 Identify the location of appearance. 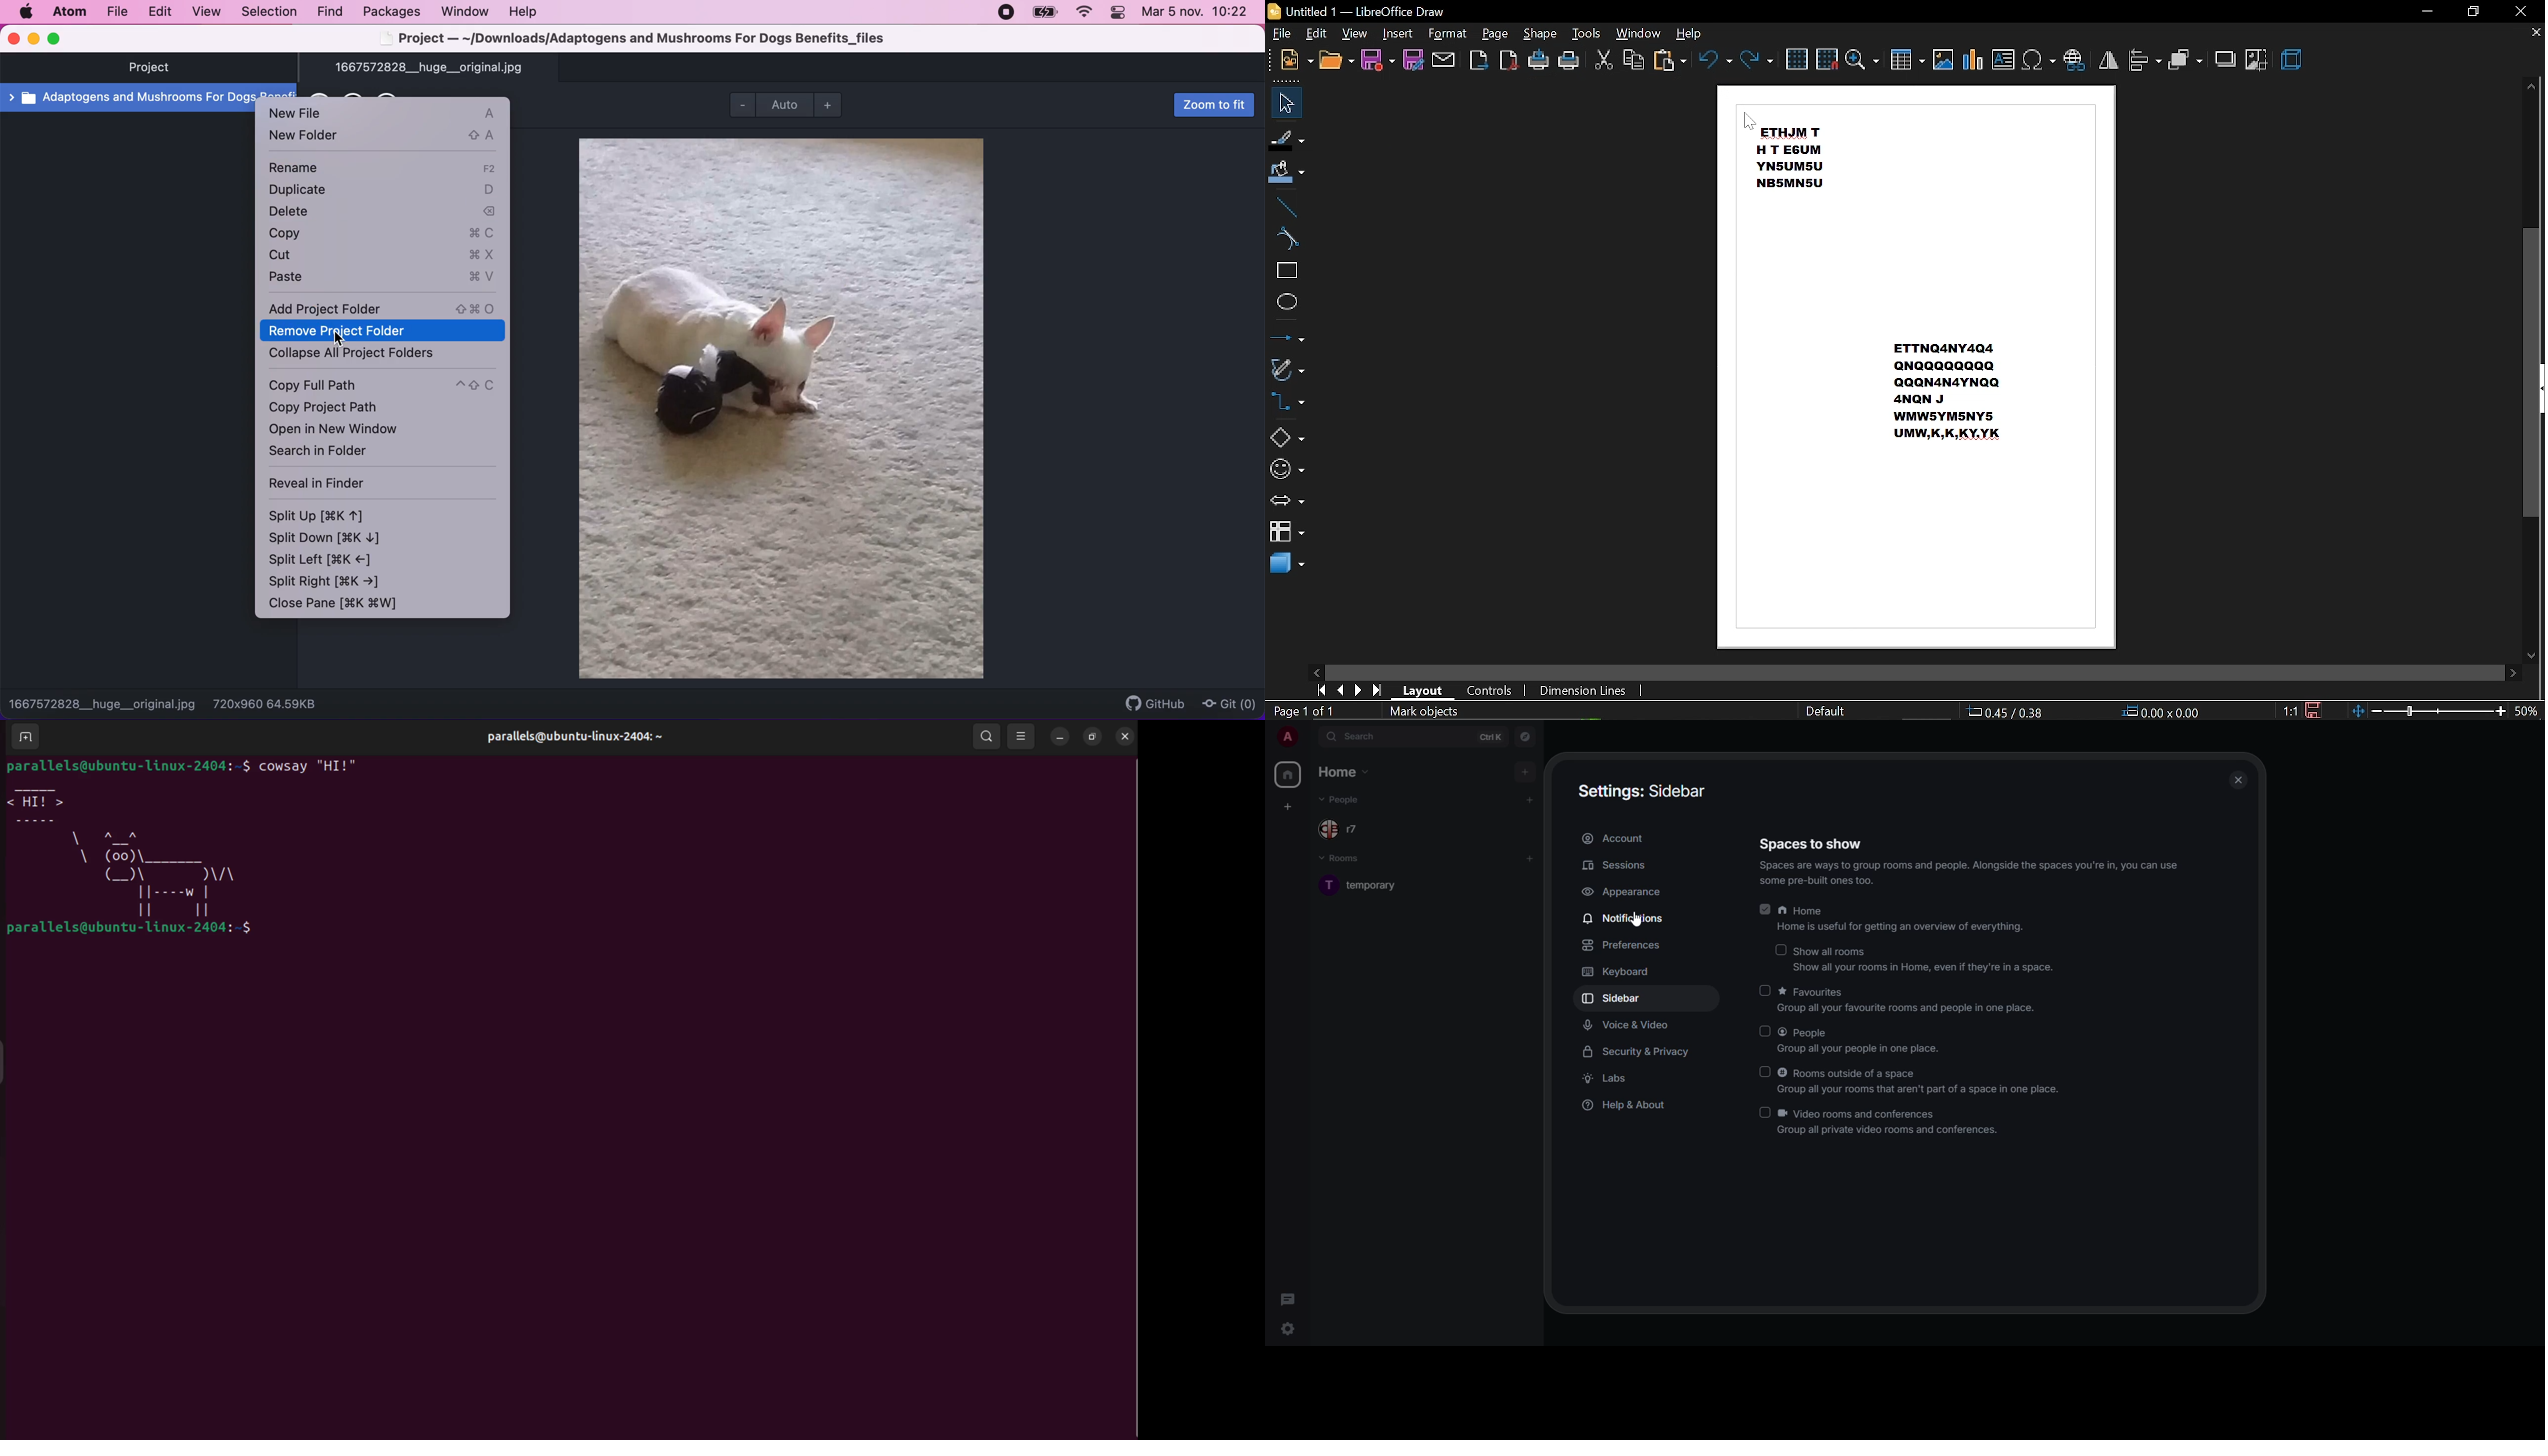
(1626, 892).